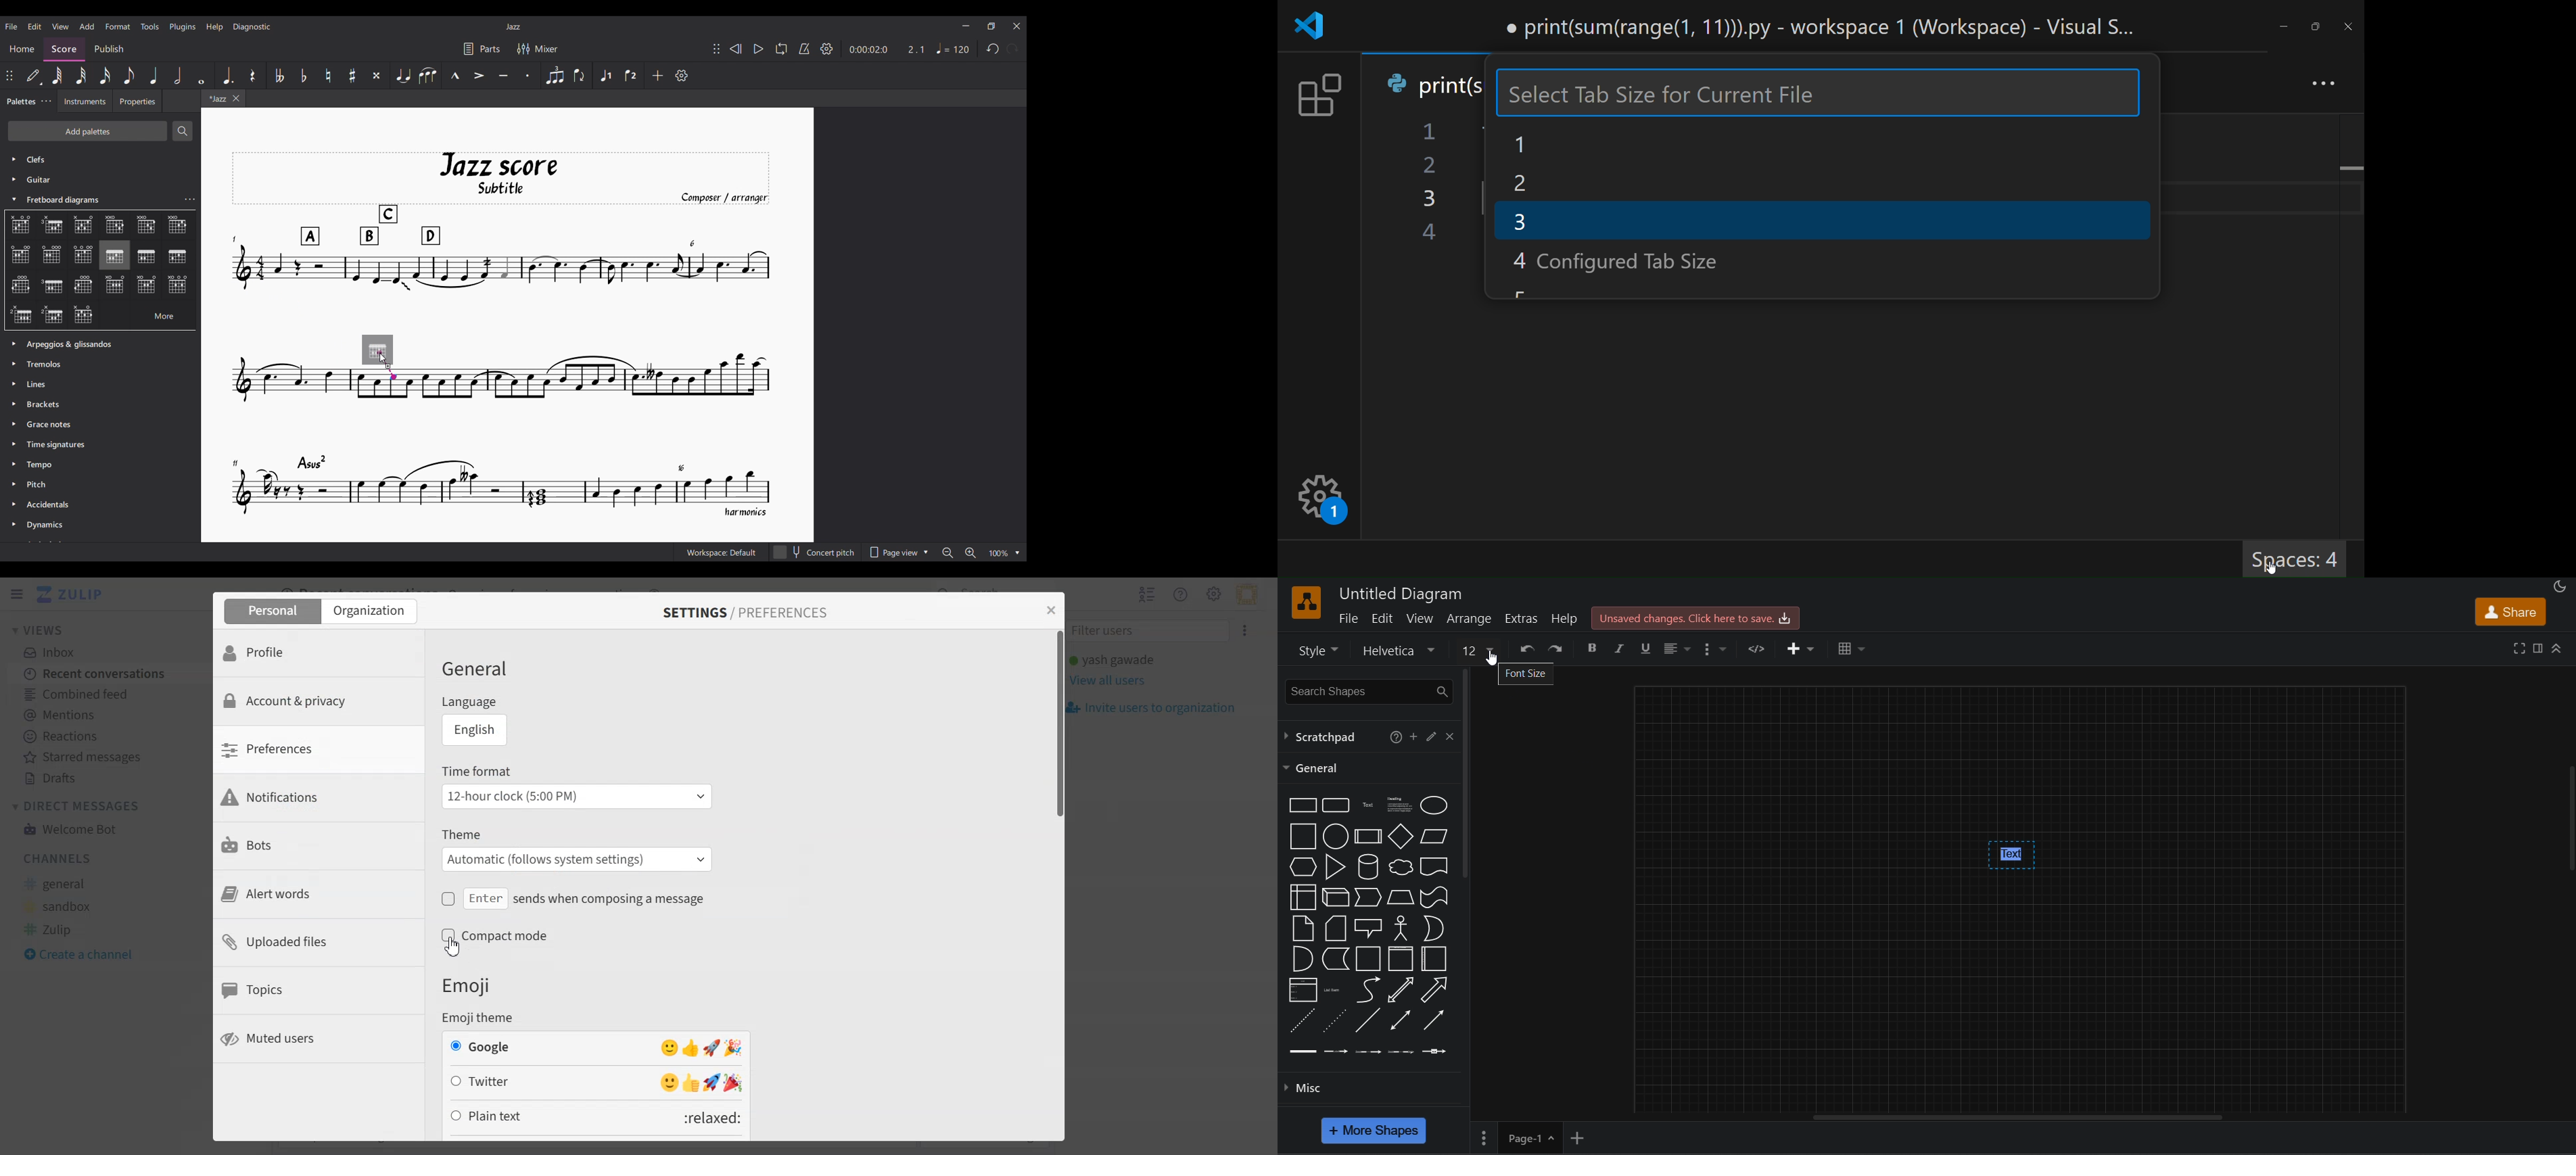 The height and width of the screenshot is (1176, 2576). Describe the element at coordinates (48, 406) in the screenshot. I see `Brackets` at that location.